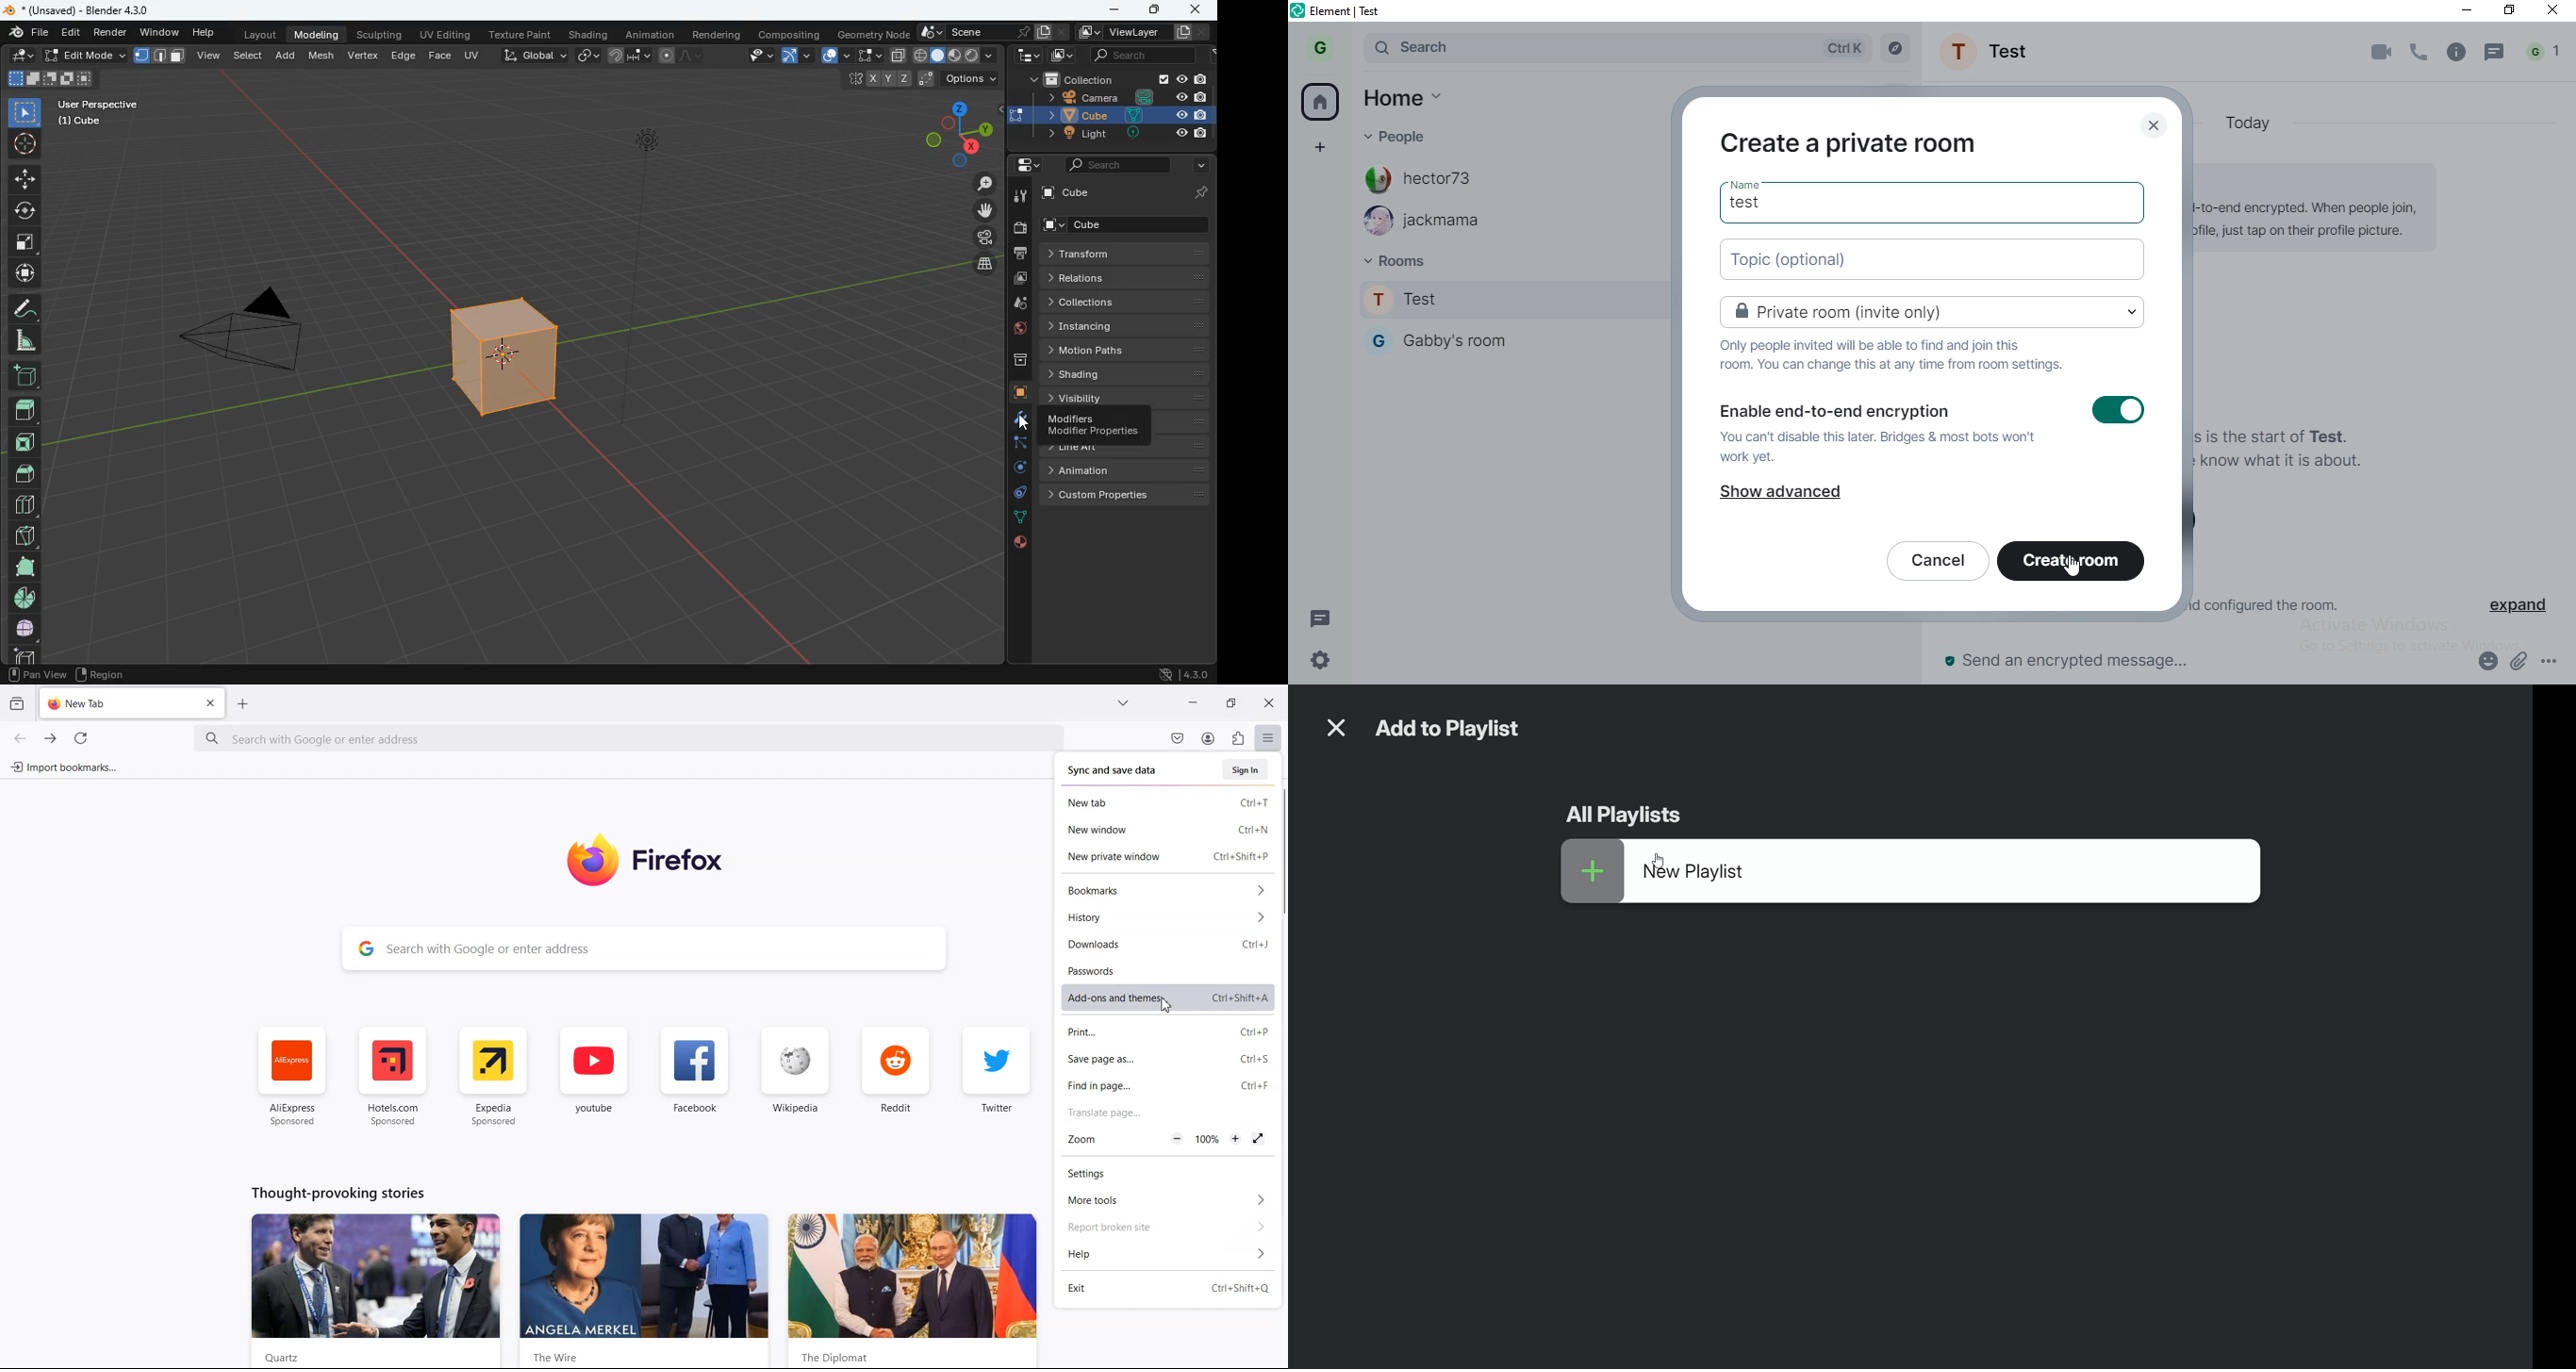 The height and width of the screenshot is (1372, 2576). I want to click on animation, so click(651, 33).